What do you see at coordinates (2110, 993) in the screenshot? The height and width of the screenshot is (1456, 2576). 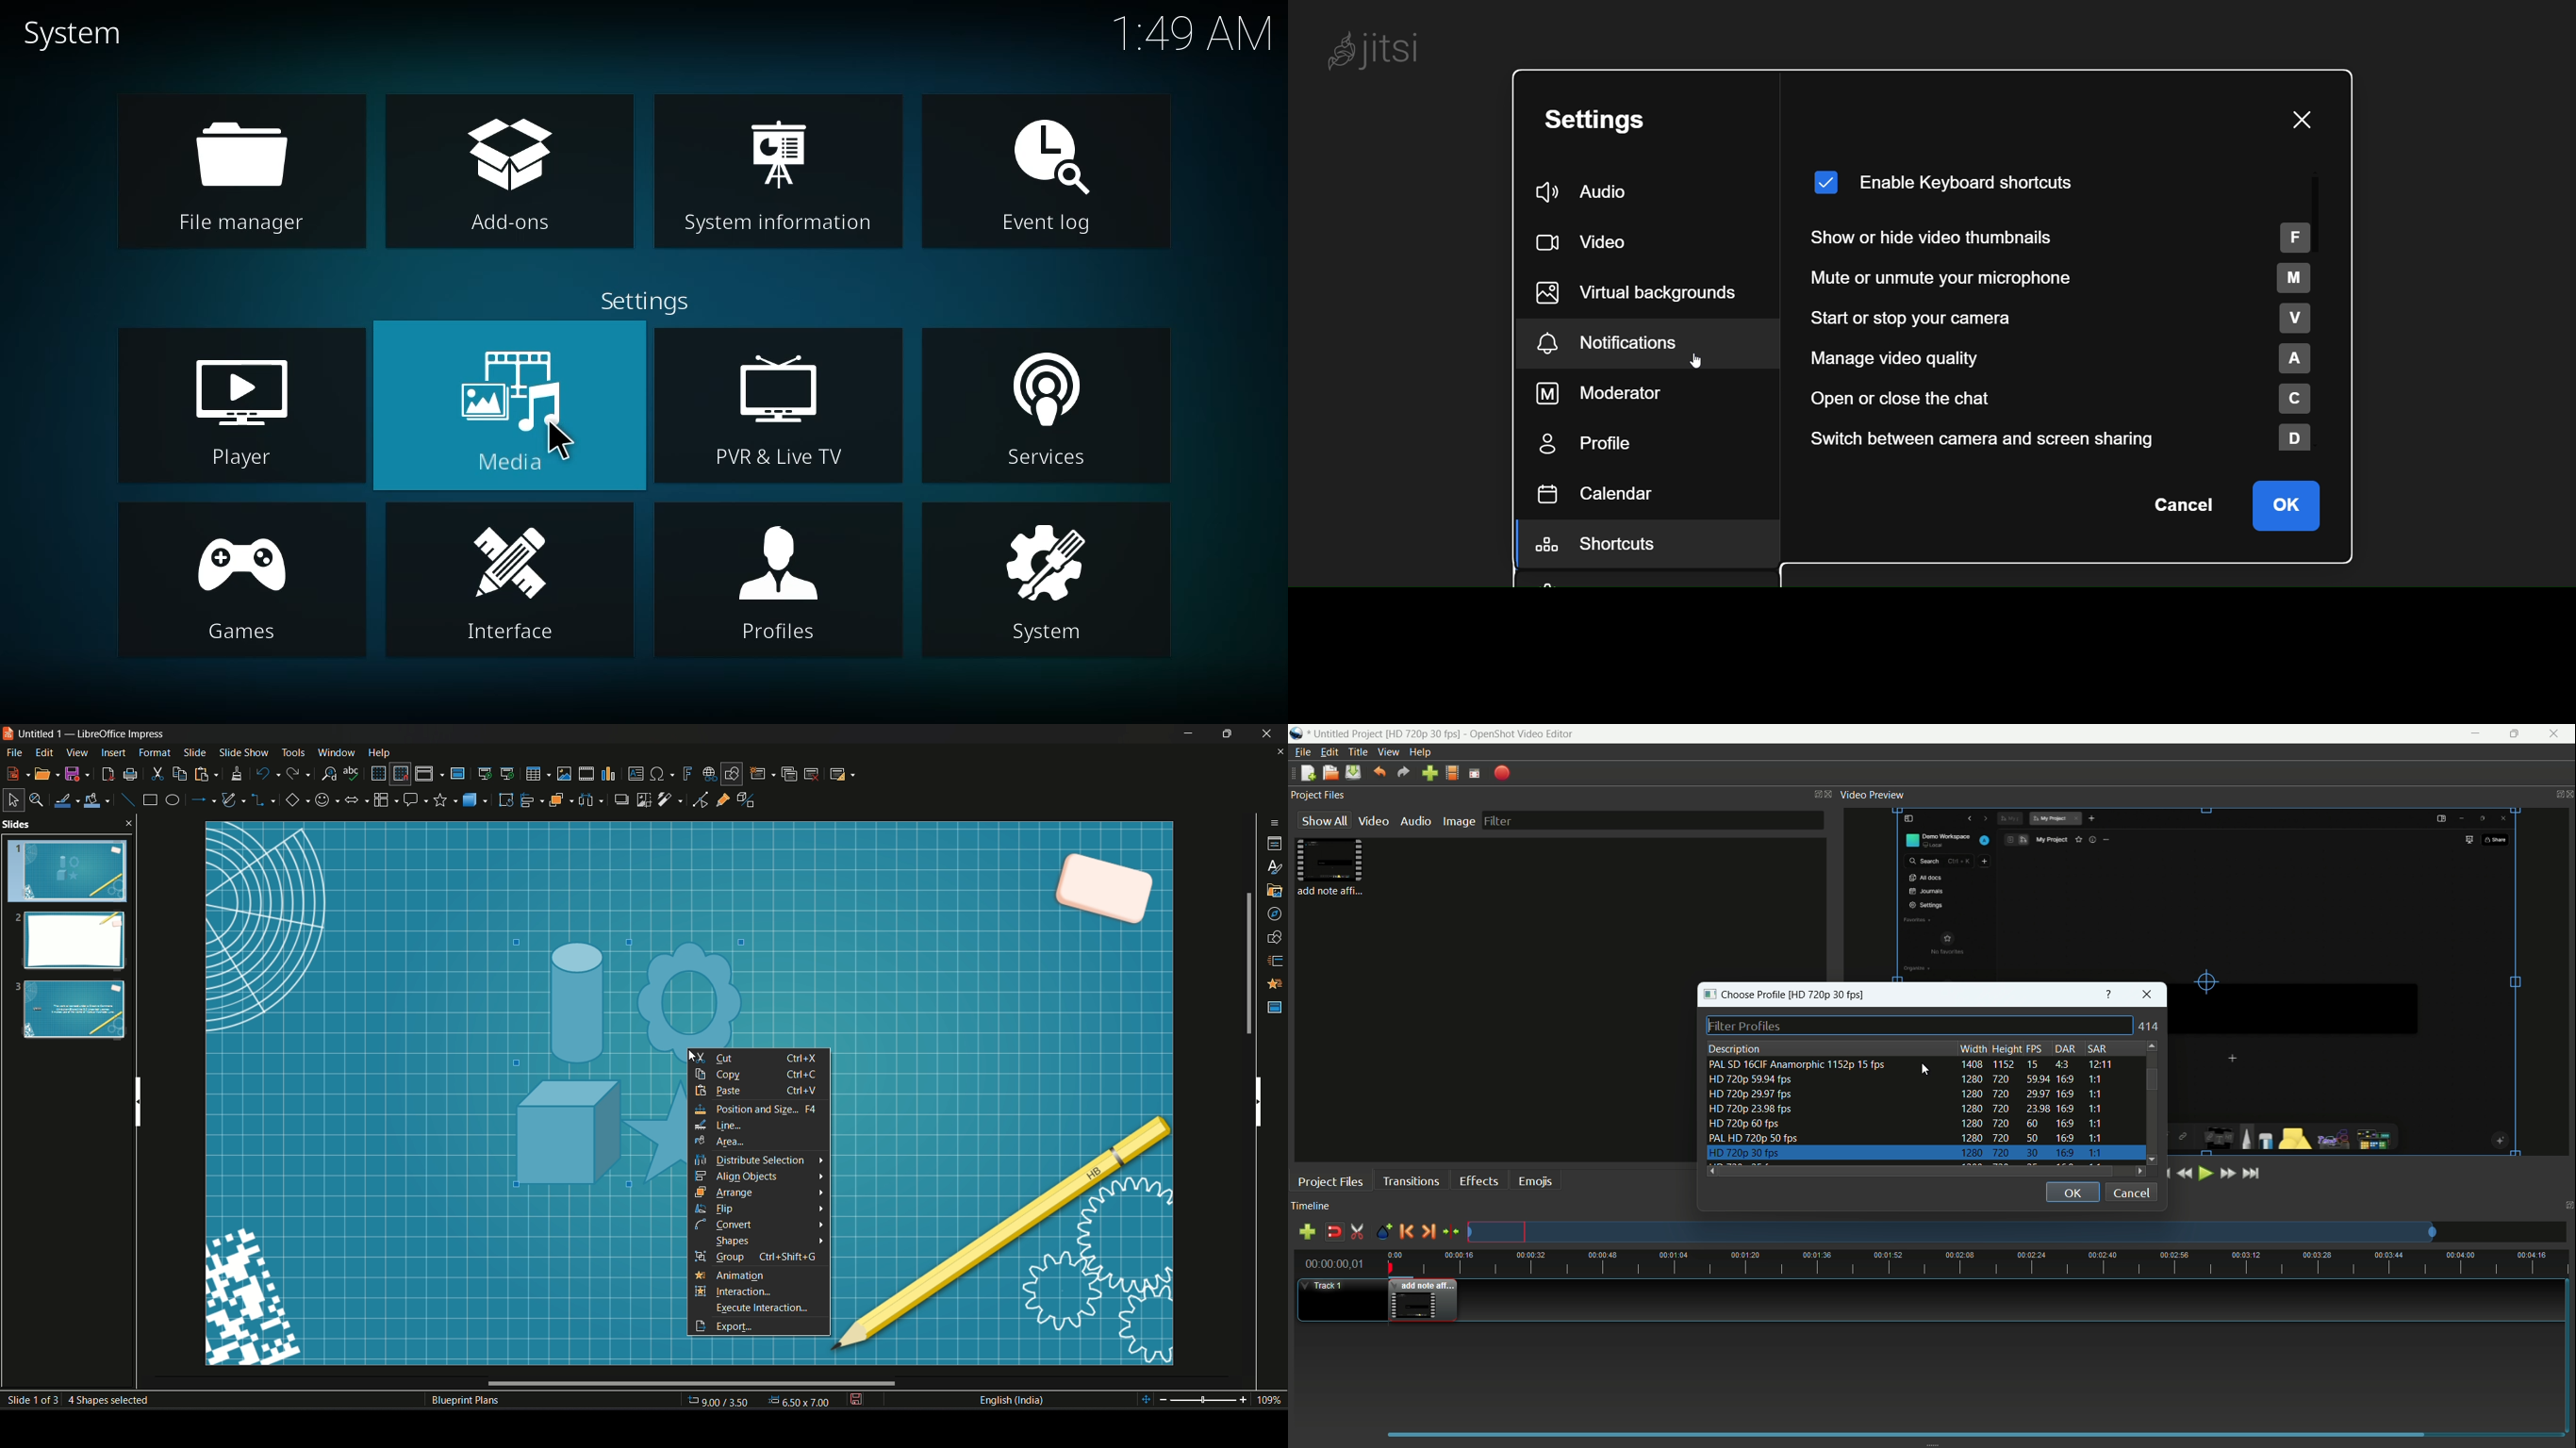 I see `get help` at bounding box center [2110, 993].